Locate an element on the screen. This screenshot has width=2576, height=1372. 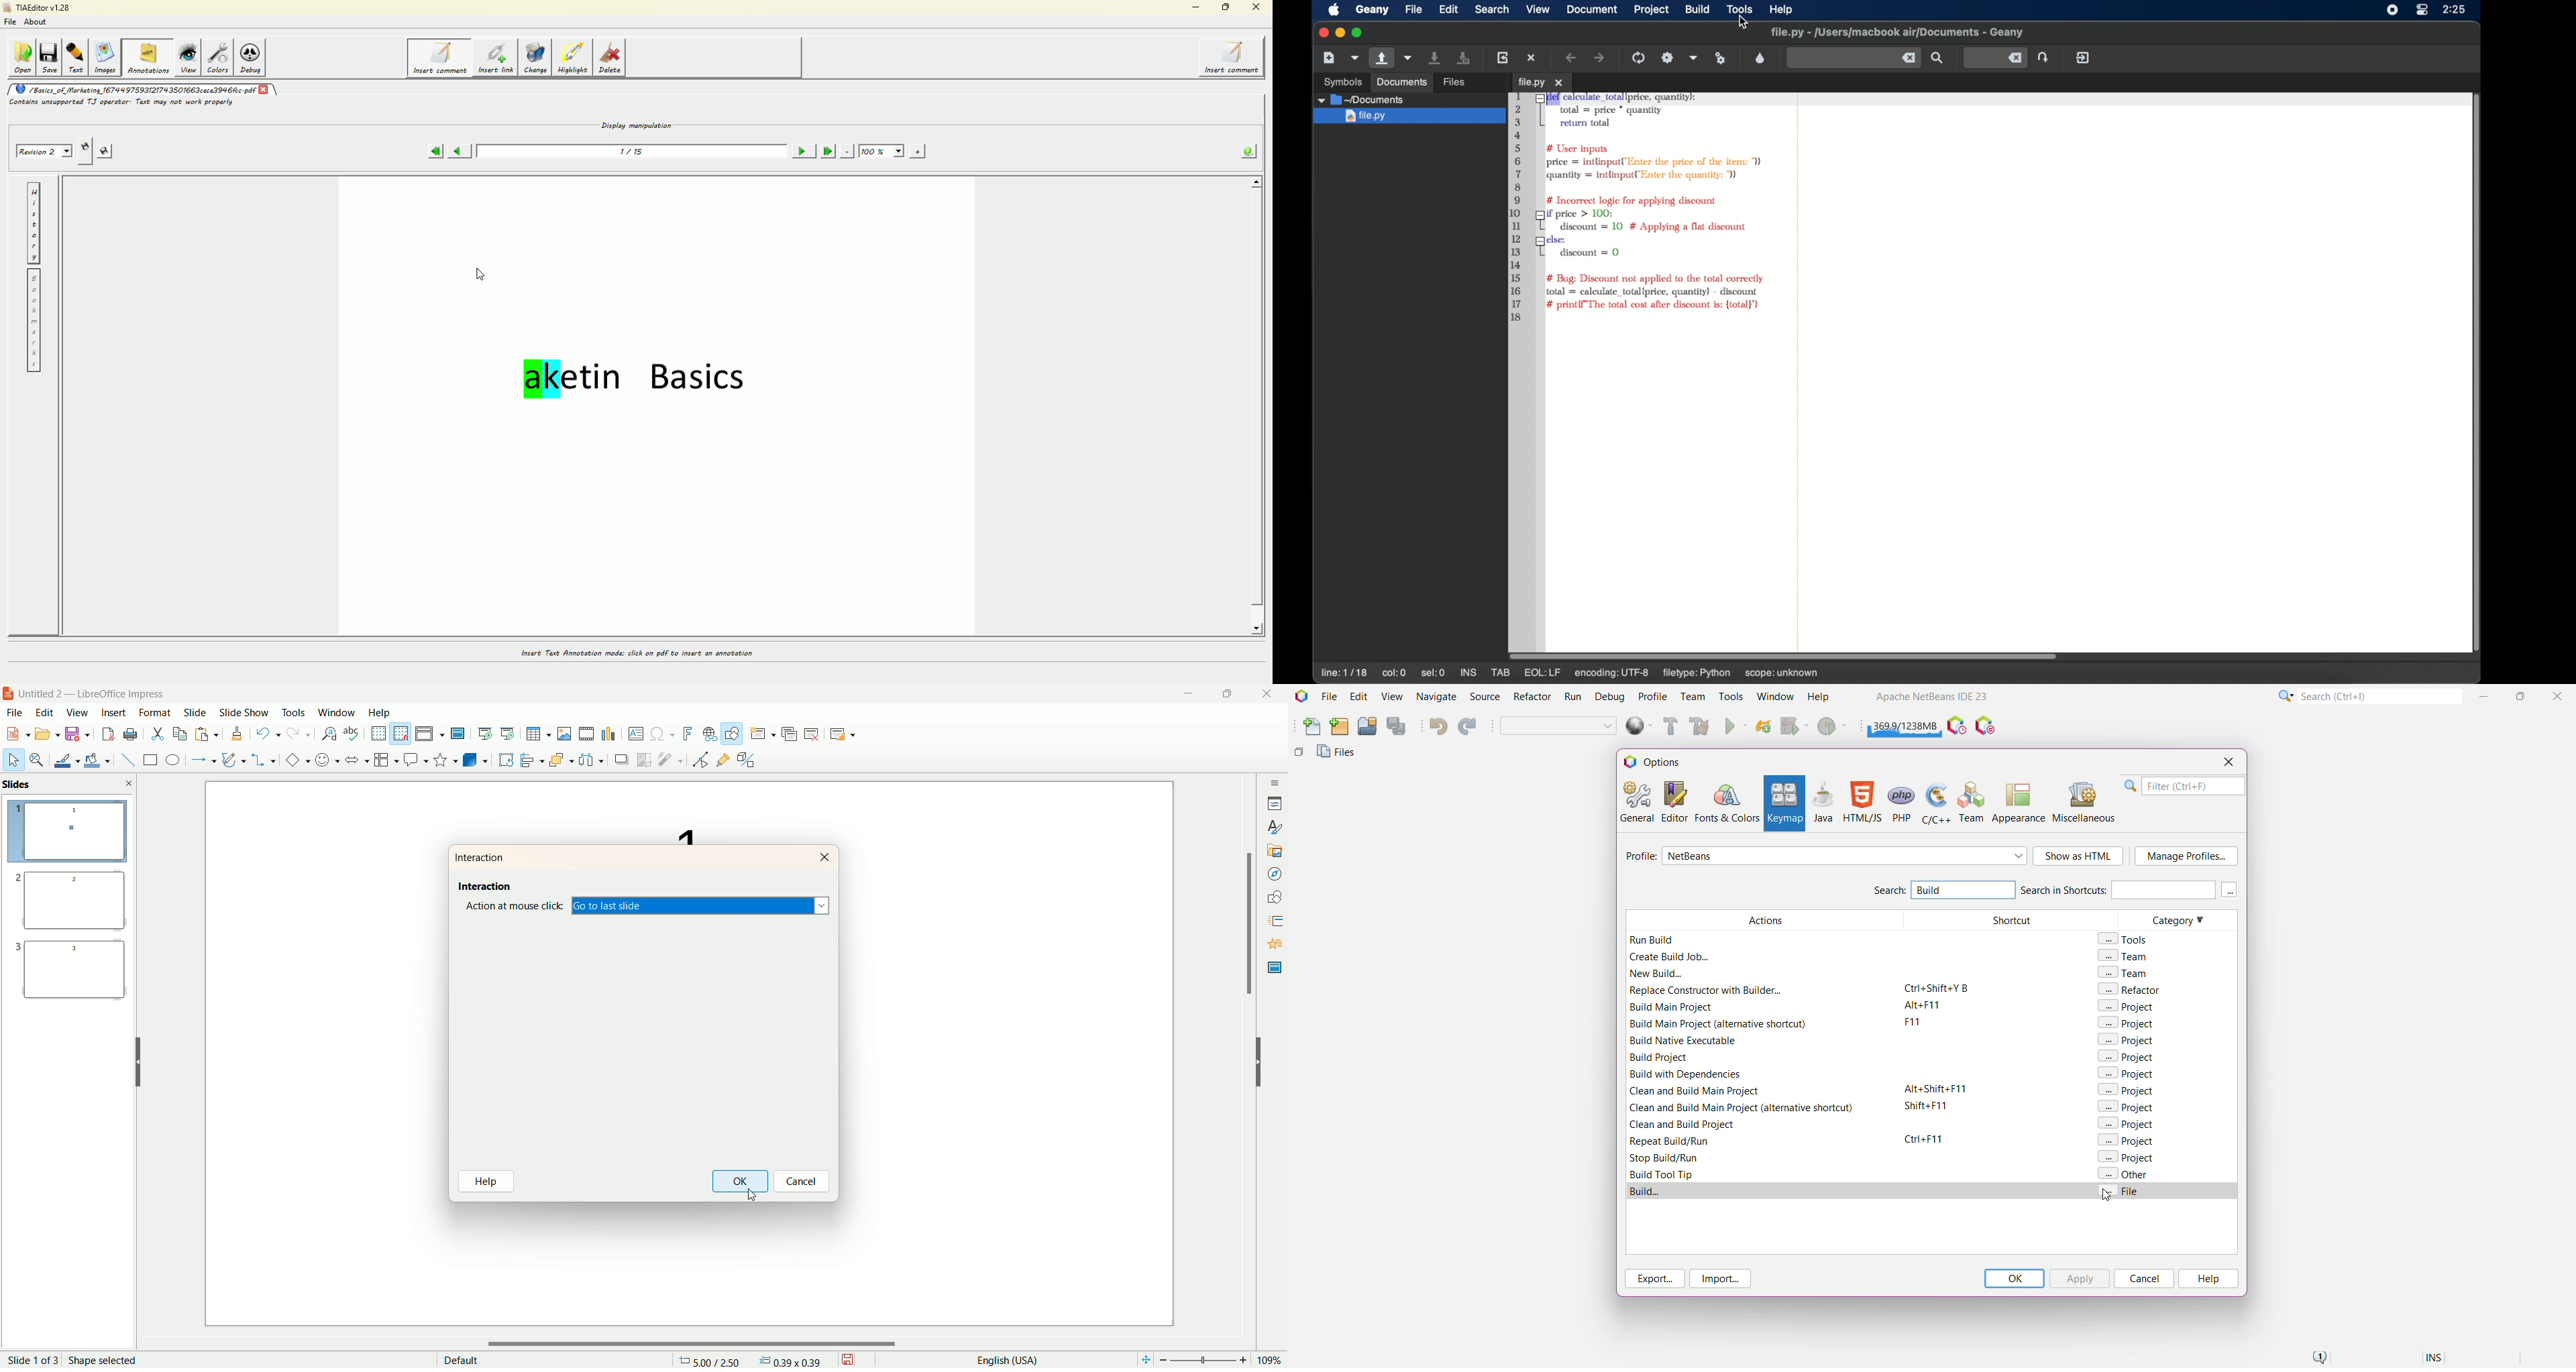
cursor is located at coordinates (751, 1191).